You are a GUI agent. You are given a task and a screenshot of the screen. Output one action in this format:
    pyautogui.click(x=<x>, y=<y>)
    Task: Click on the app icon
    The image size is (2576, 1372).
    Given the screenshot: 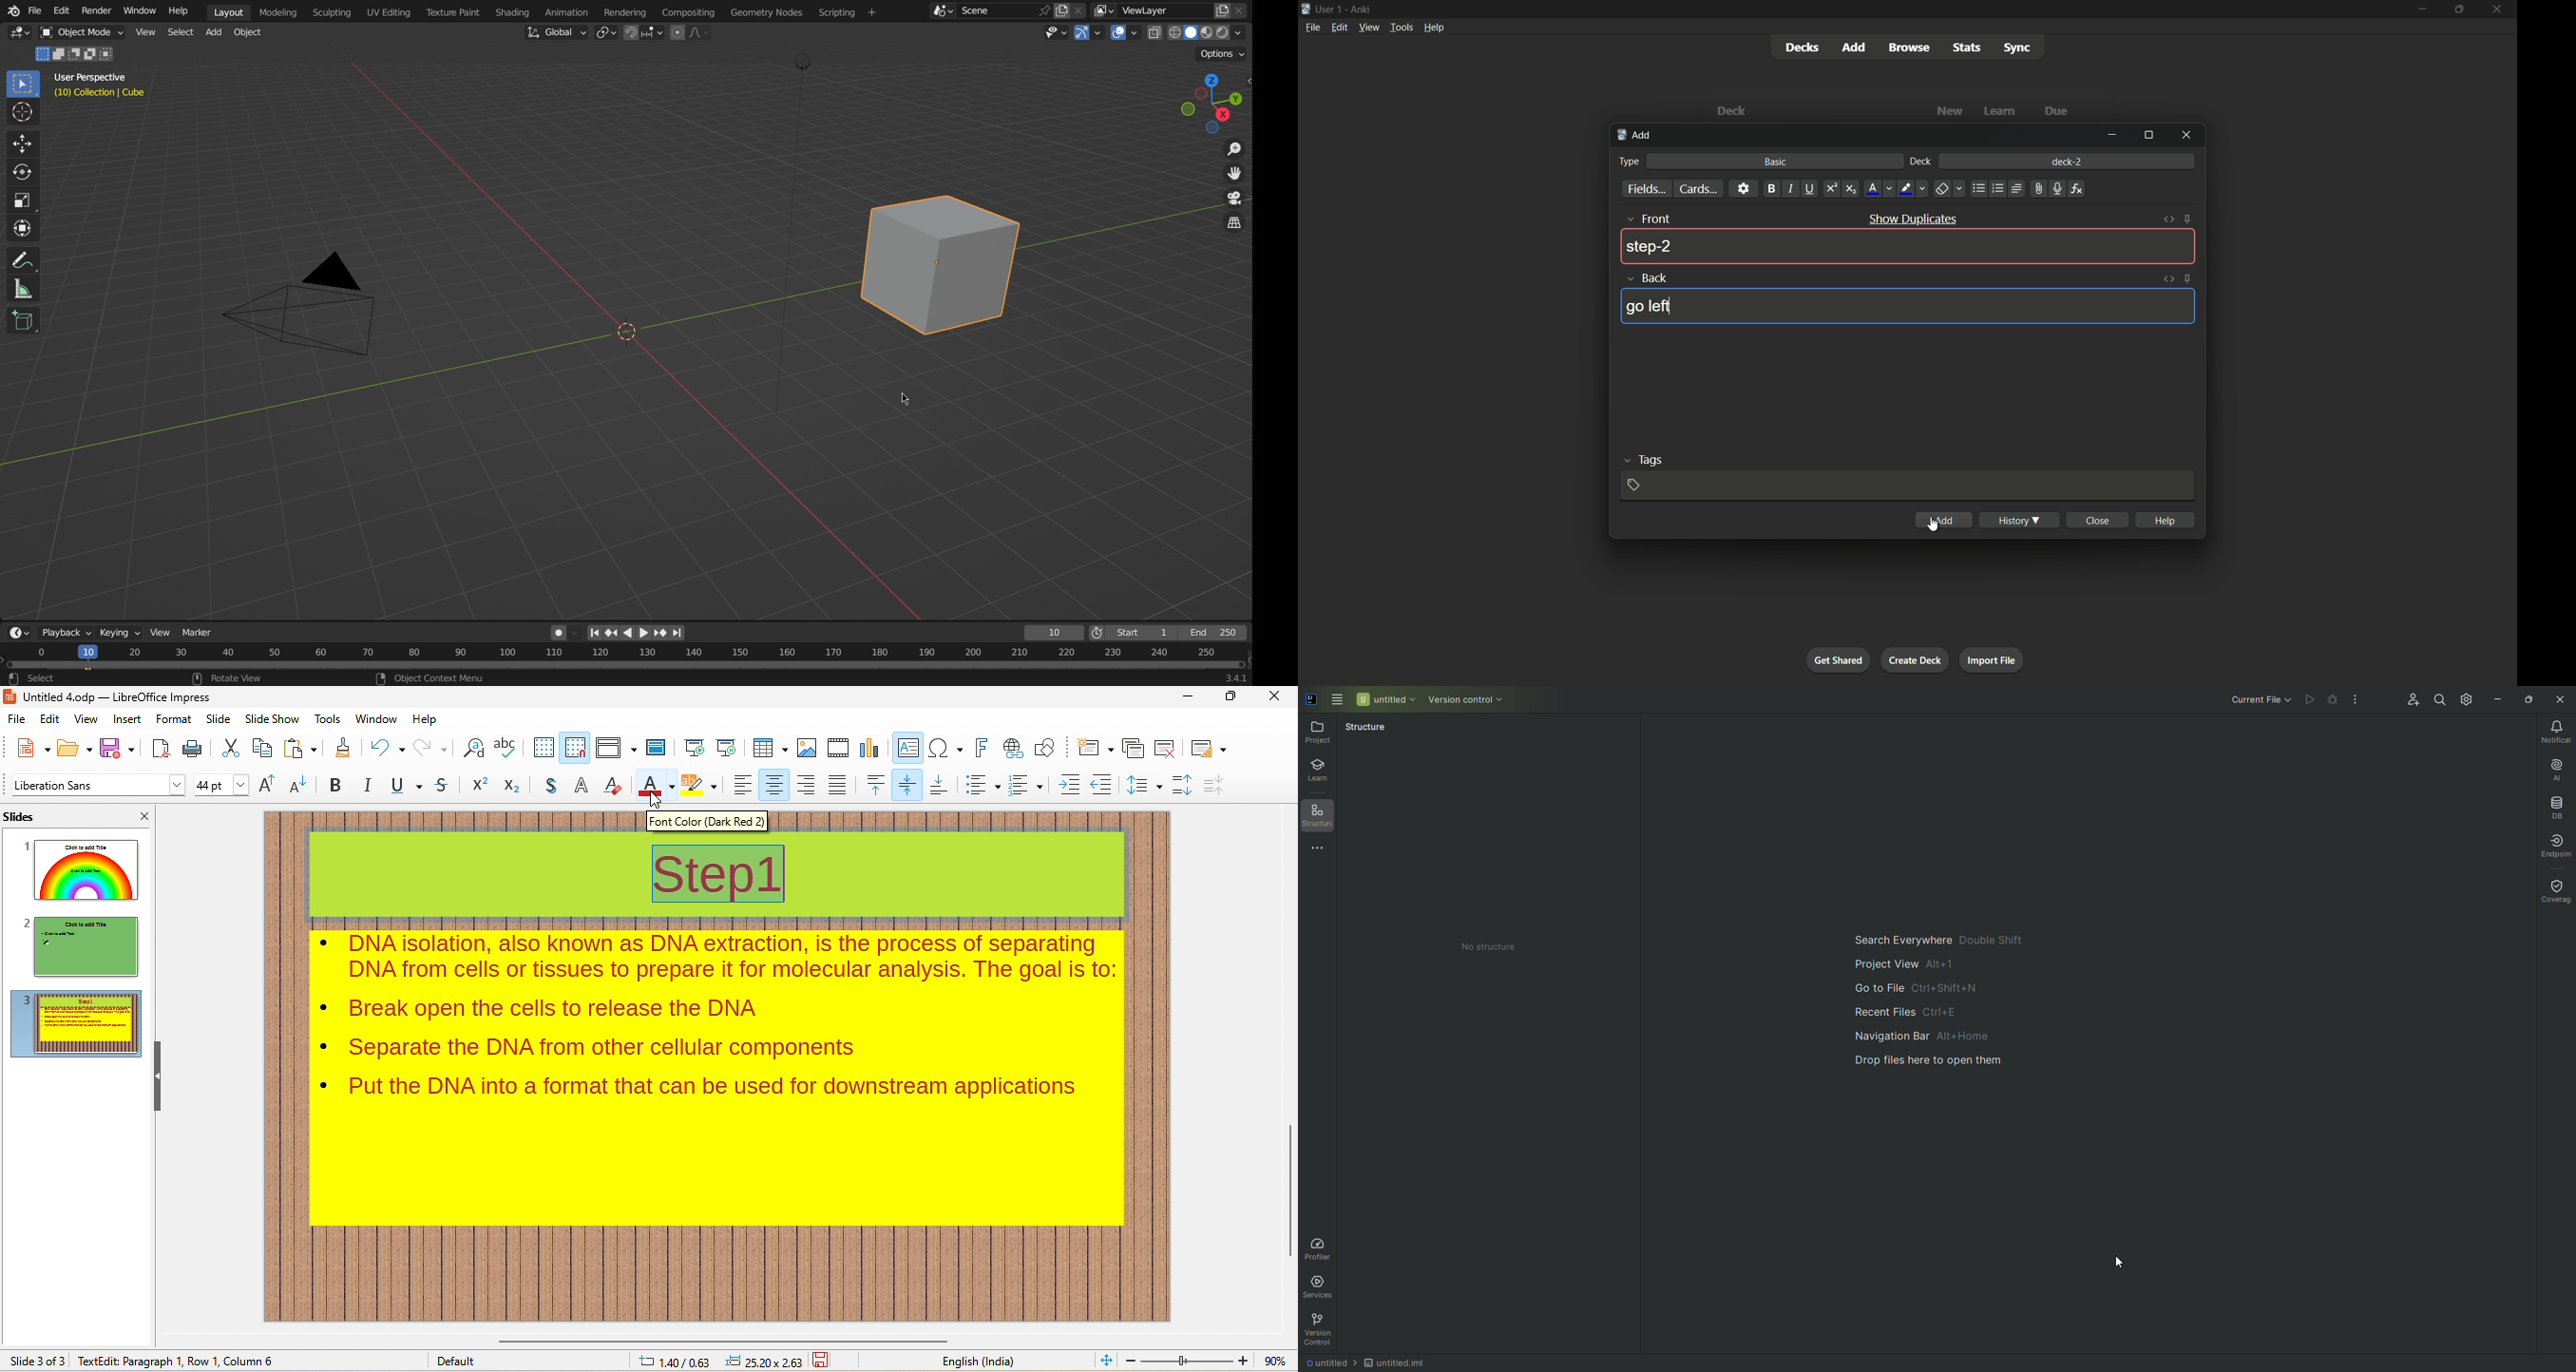 What is the action you would take?
    pyautogui.click(x=1305, y=10)
    